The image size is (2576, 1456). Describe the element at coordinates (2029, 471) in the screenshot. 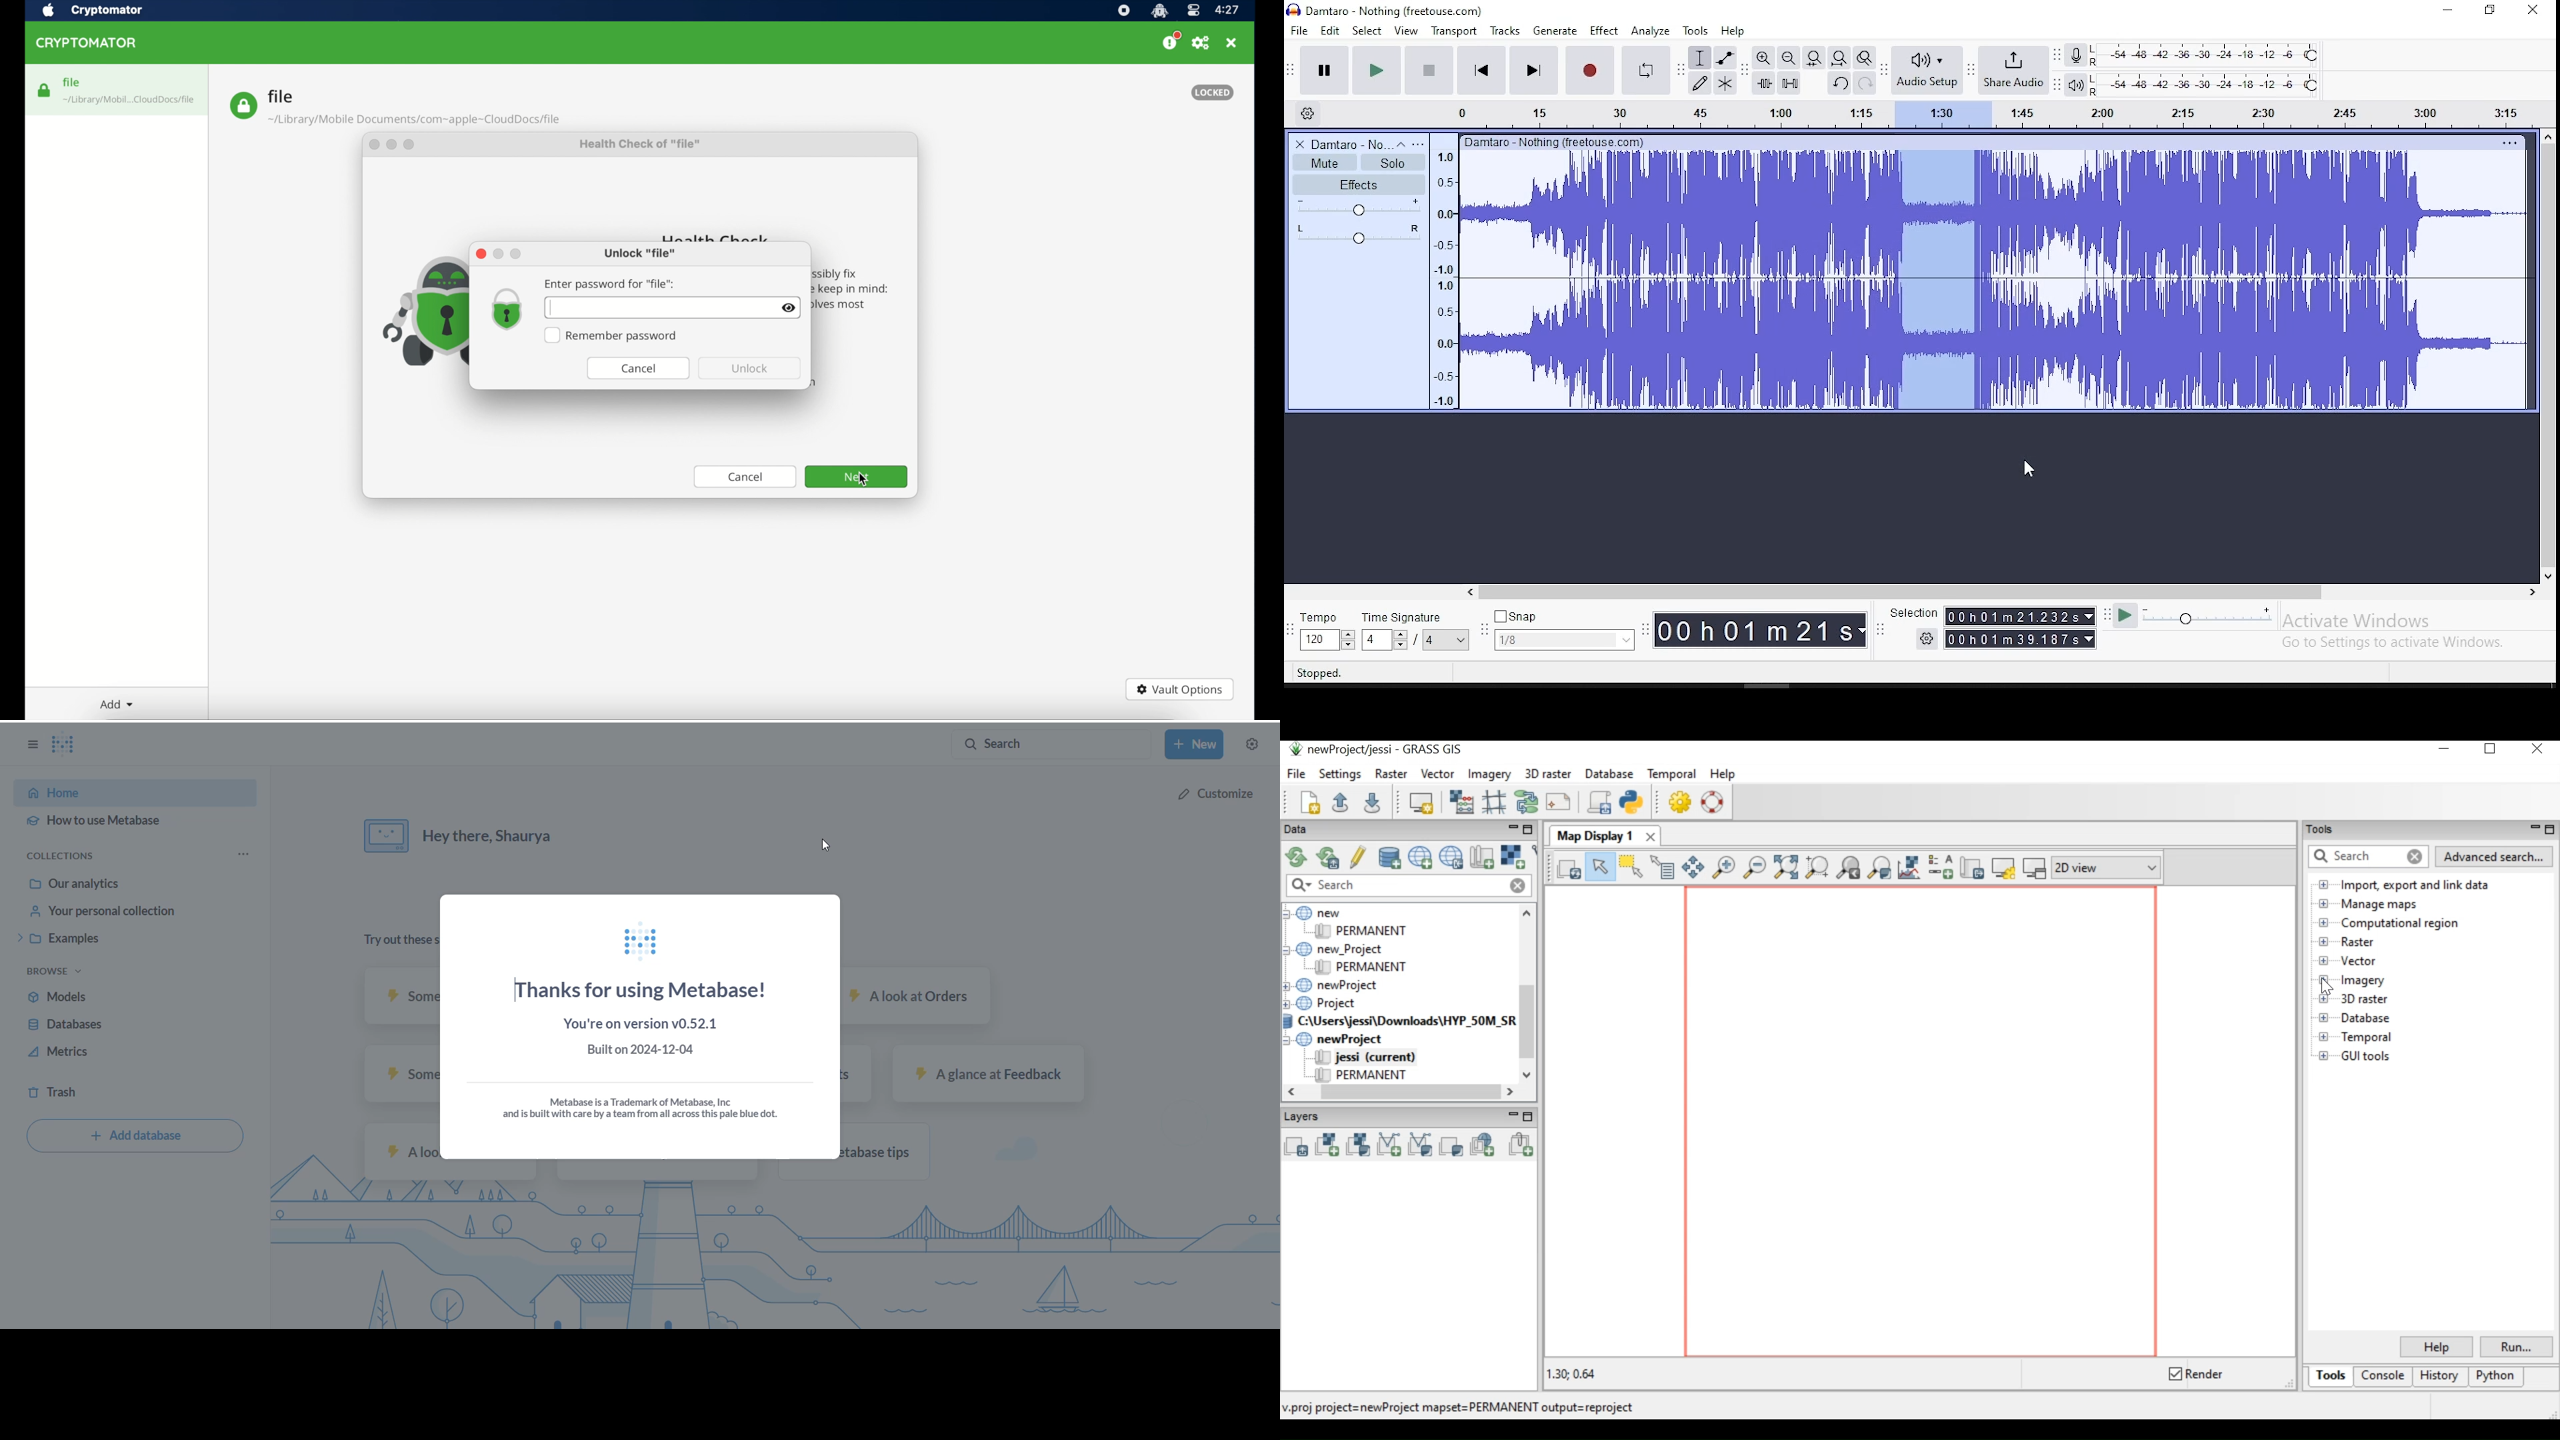

I see `Cursor` at that location.